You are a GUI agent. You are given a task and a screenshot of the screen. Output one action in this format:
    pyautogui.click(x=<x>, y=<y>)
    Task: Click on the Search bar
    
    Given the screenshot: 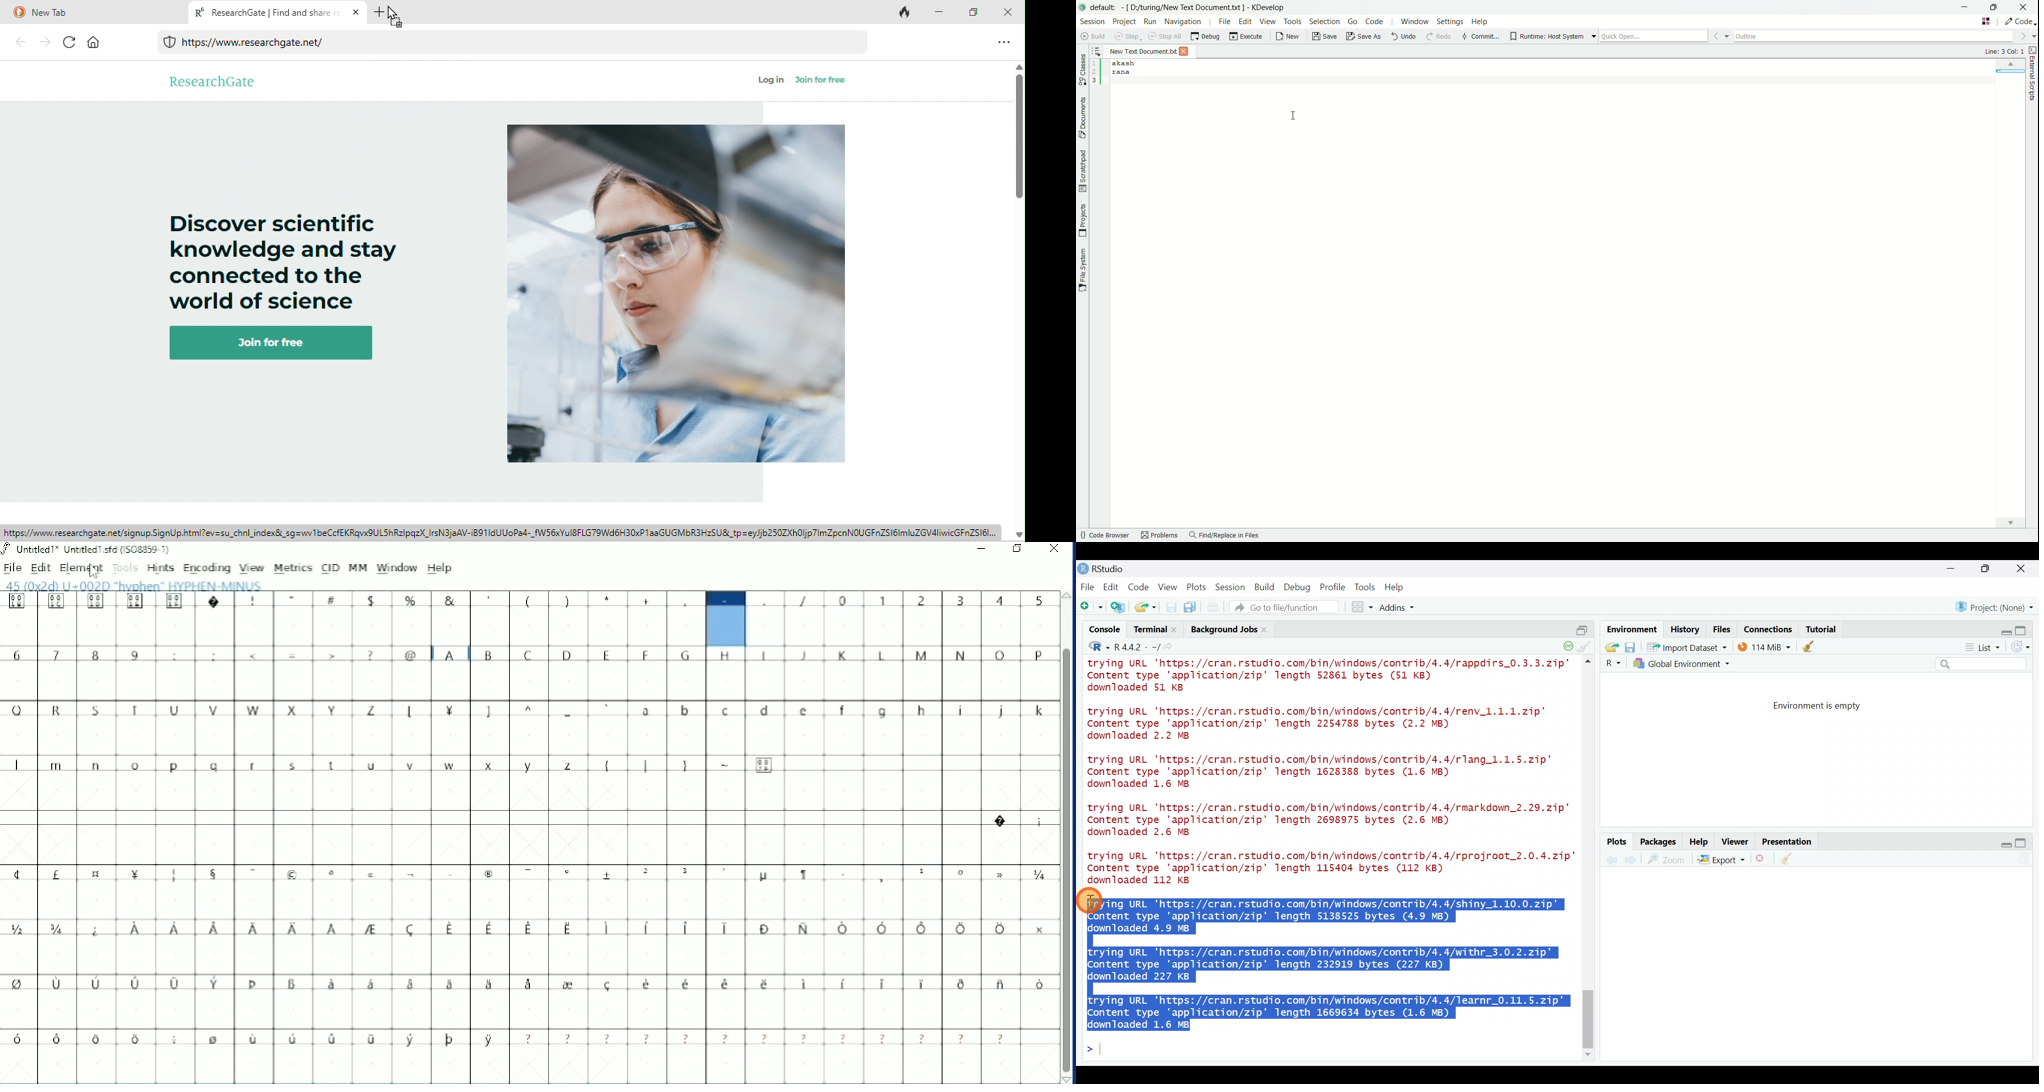 What is the action you would take?
    pyautogui.click(x=1983, y=664)
    